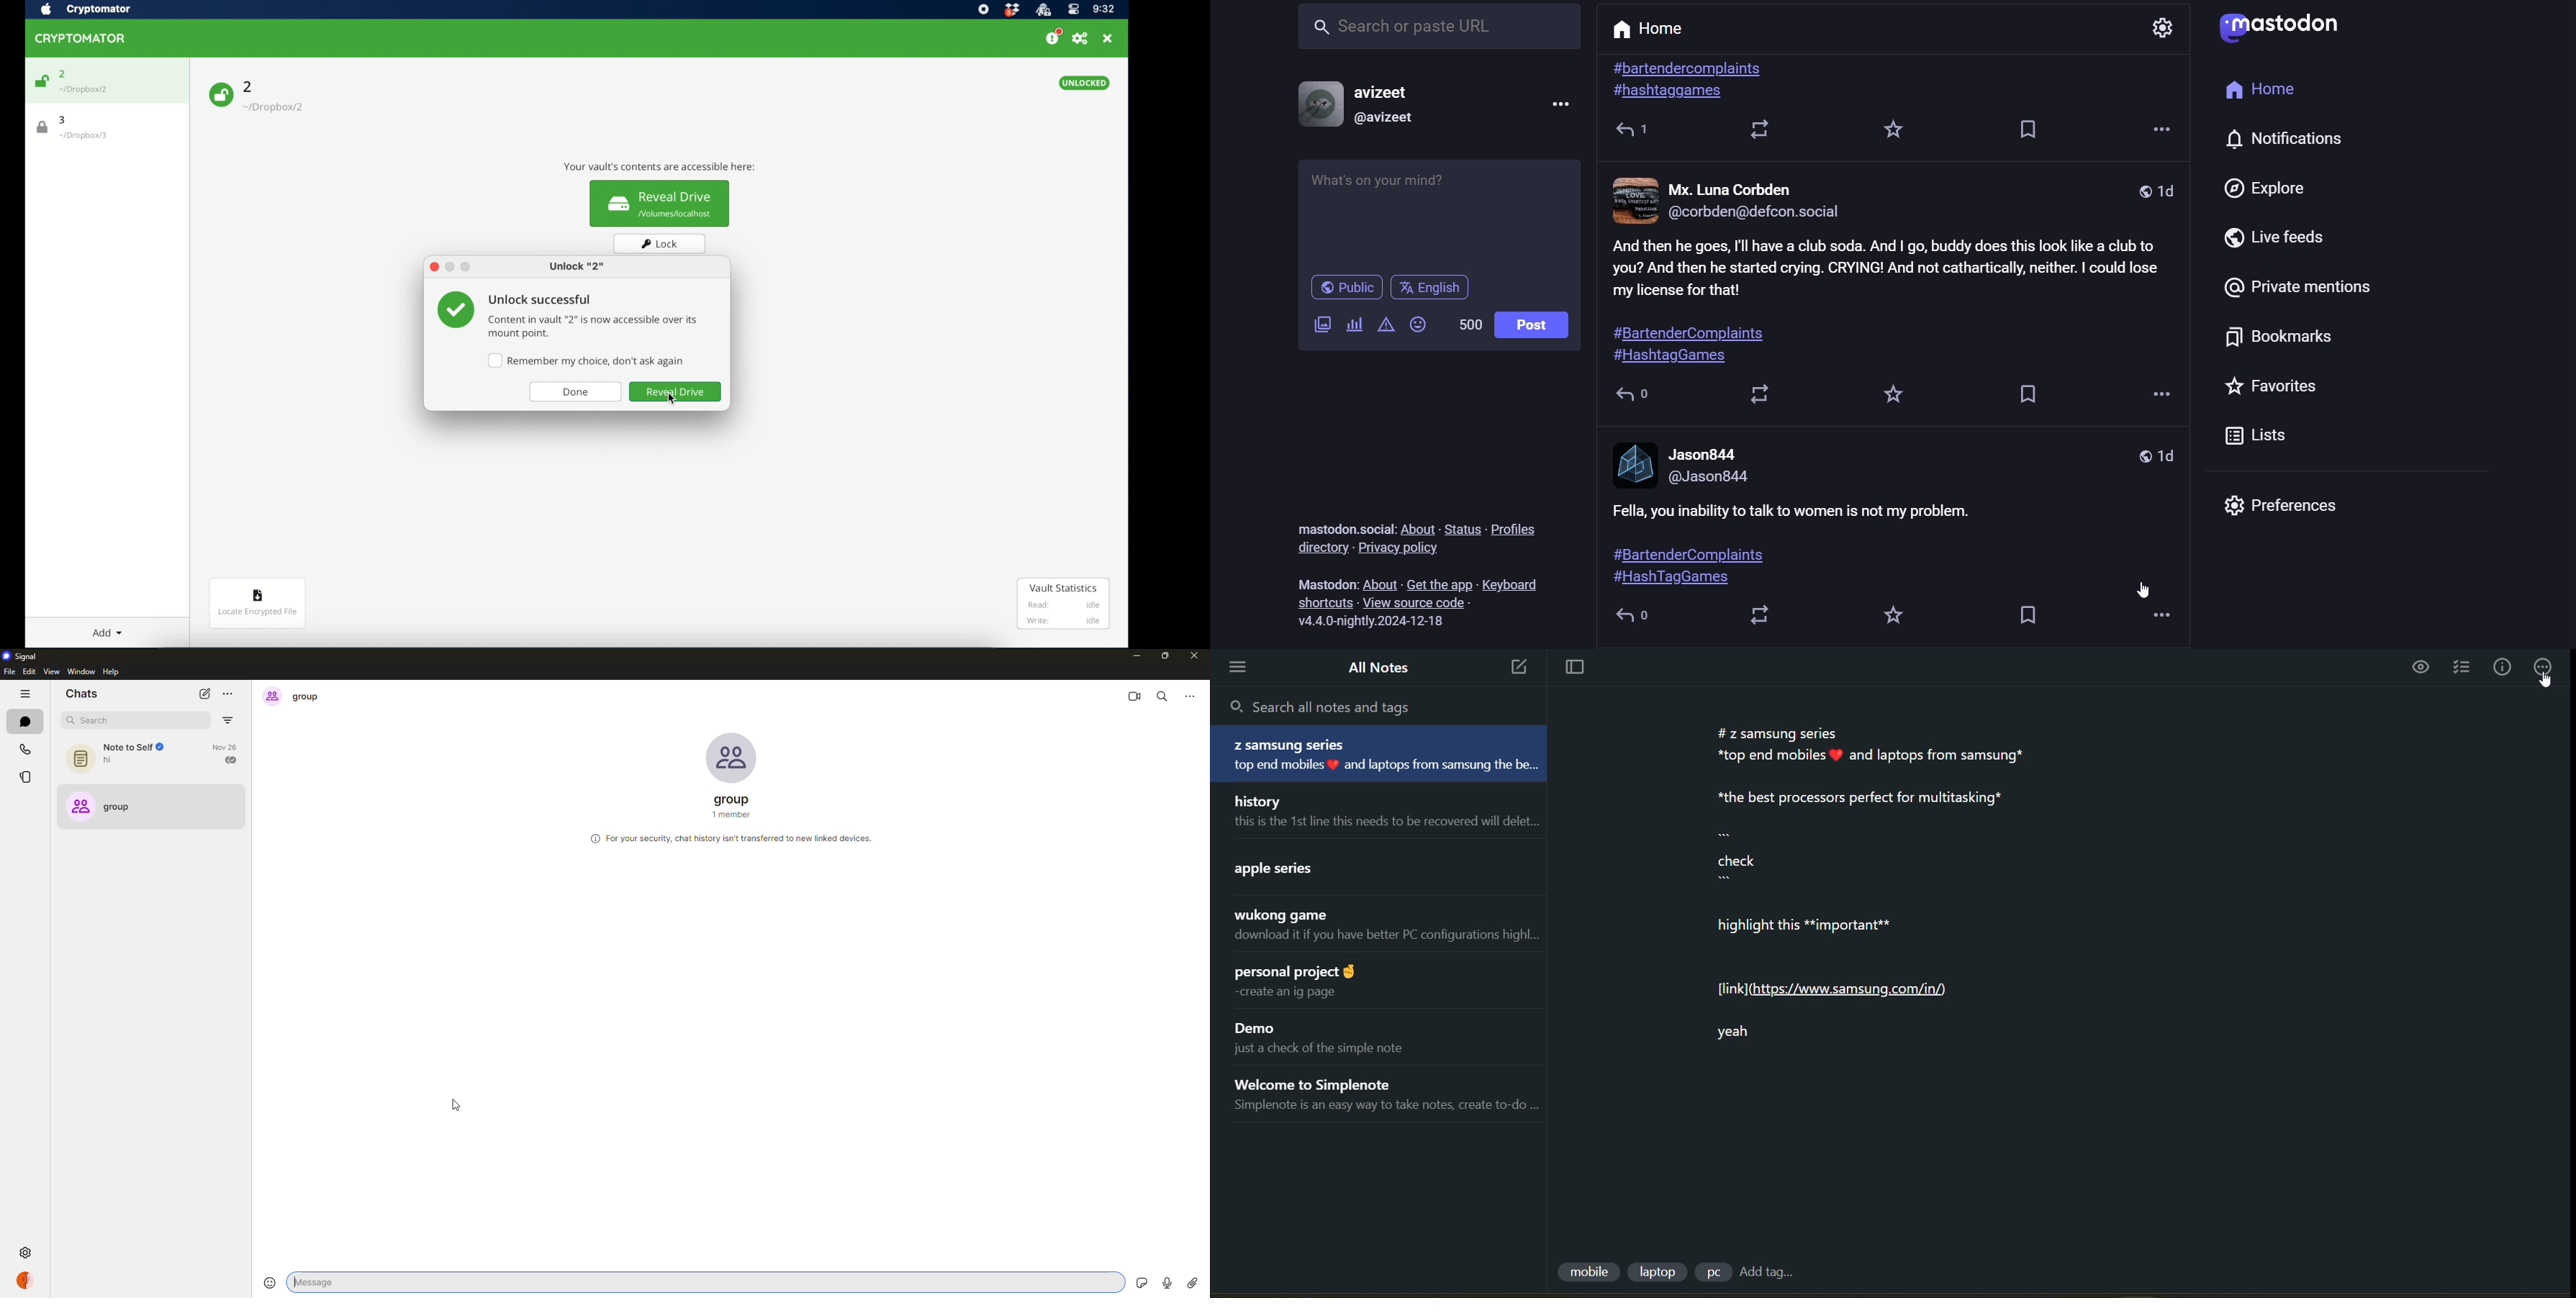 This screenshot has width=2576, height=1316. I want to click on info, so click(732, 837).